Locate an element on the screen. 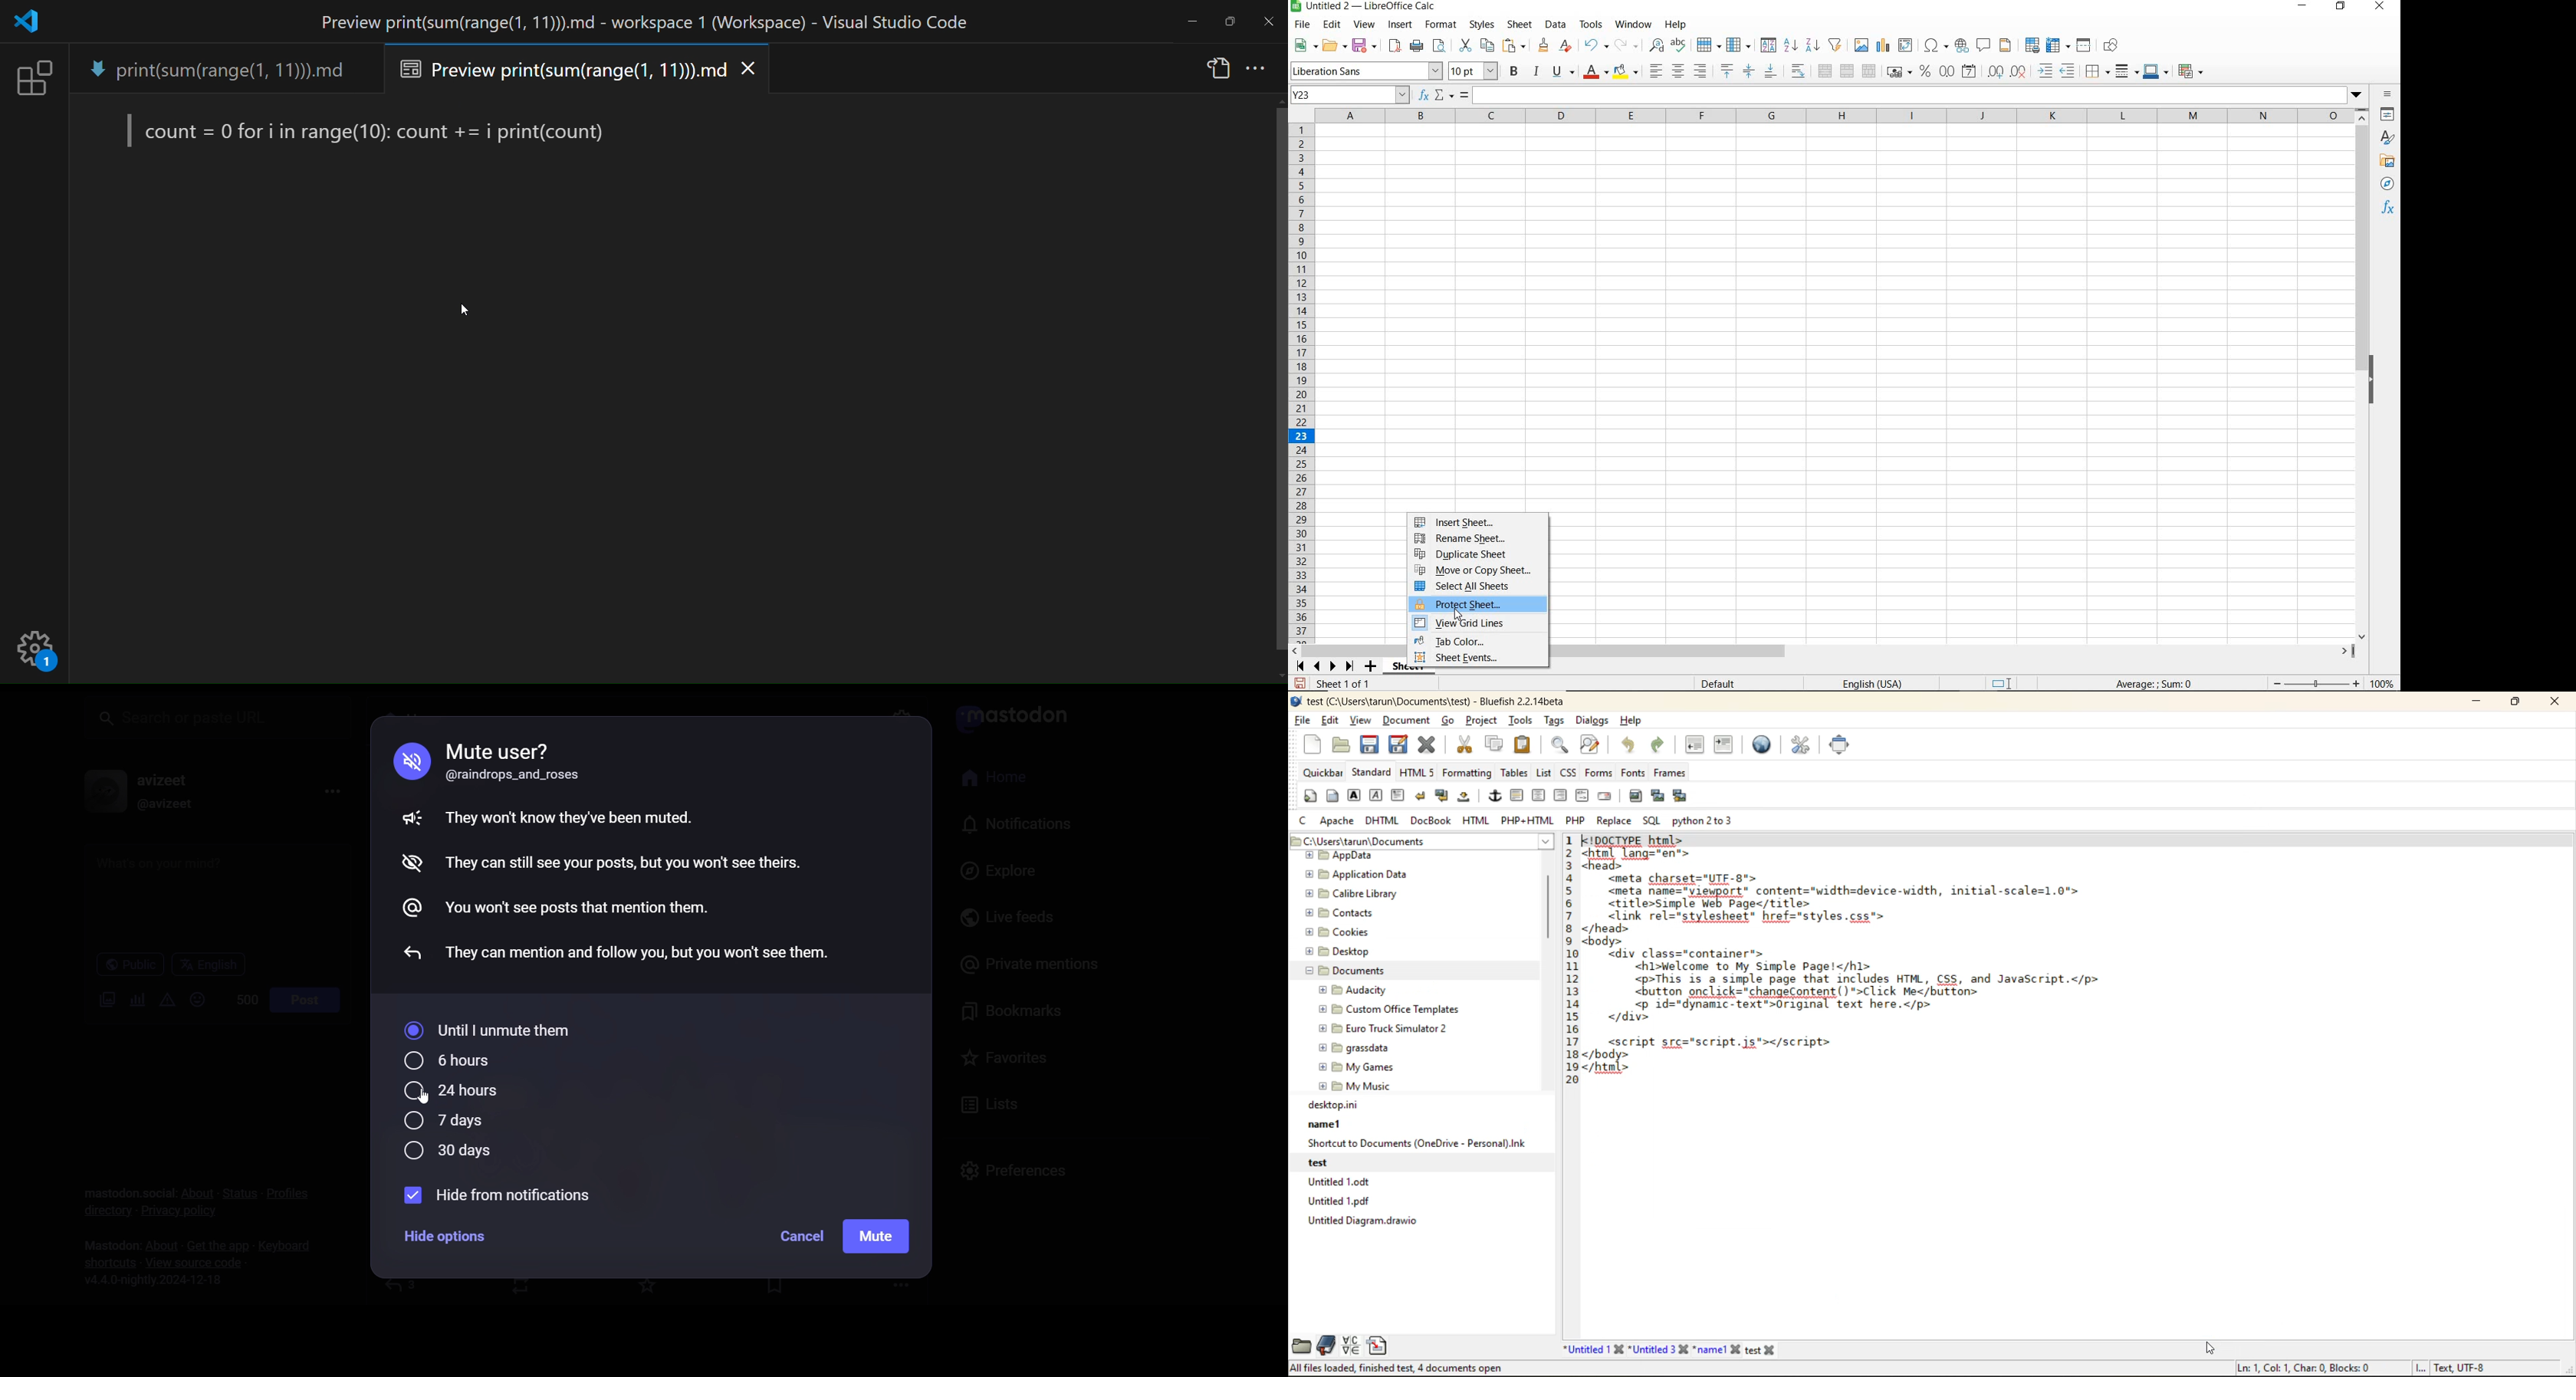  MERGE CELLS is located at coordinates (1847, 72).